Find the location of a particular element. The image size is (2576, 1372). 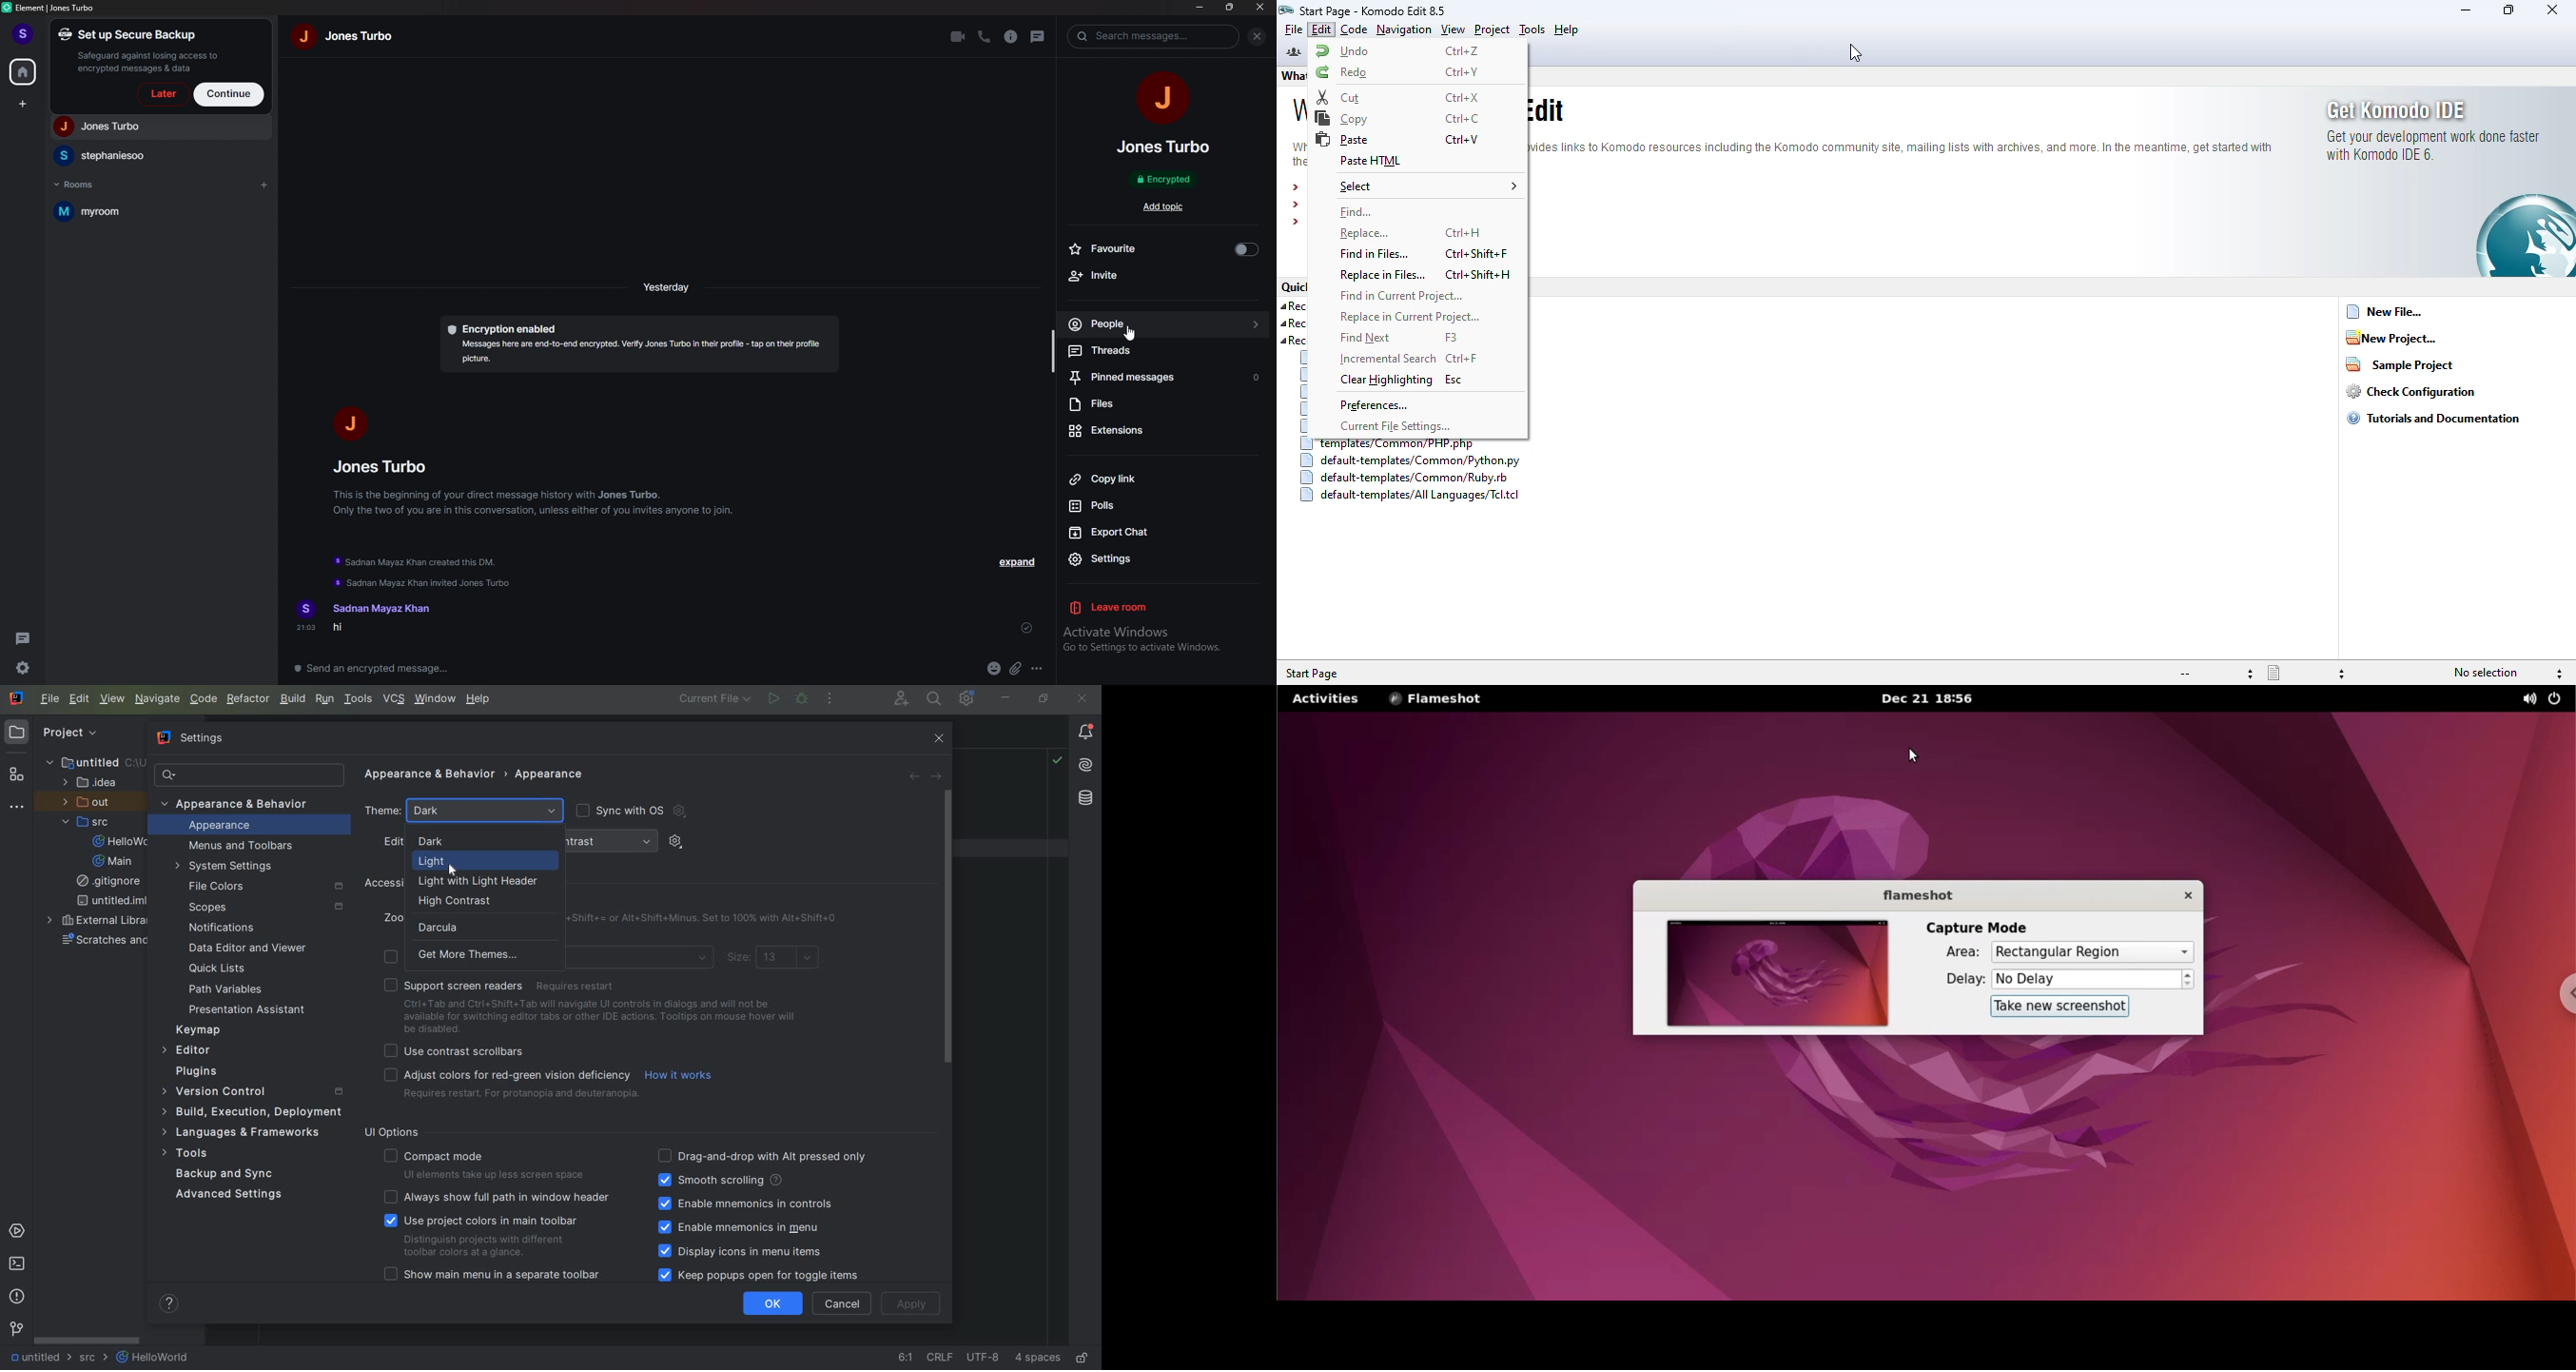

emoji is located at coordinates (995, 669).